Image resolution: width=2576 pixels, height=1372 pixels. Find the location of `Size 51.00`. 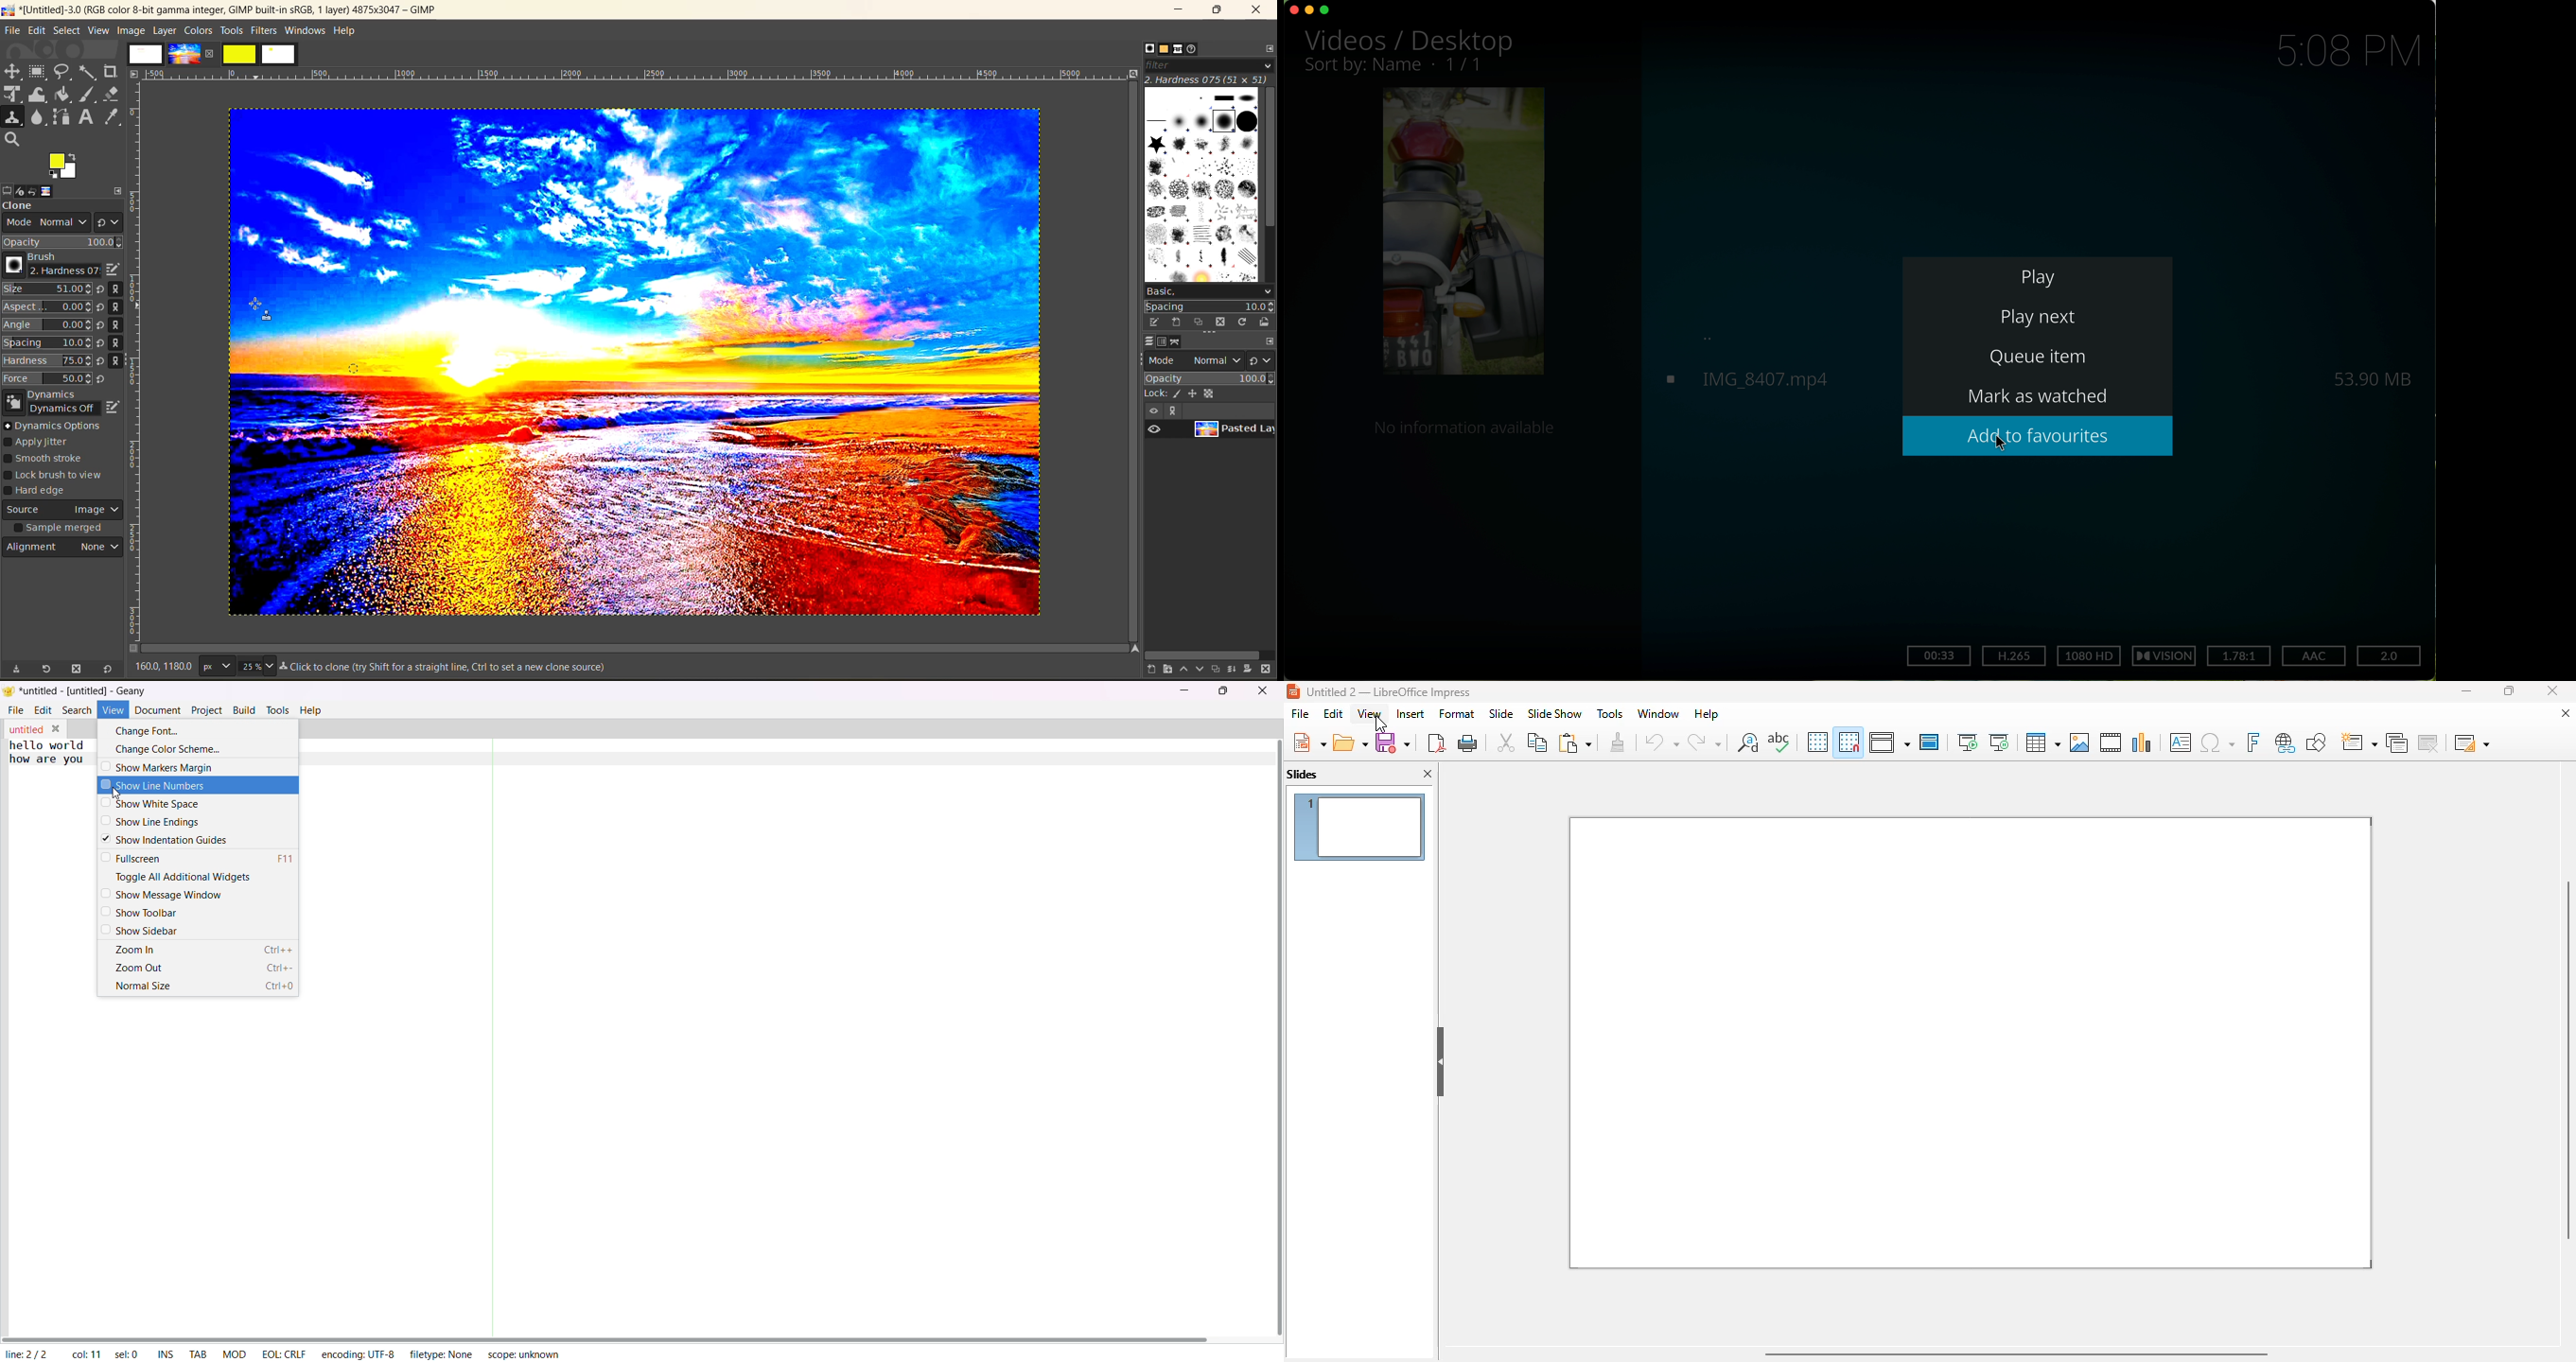

Size 51.00 is located at coordinates (45, 290).